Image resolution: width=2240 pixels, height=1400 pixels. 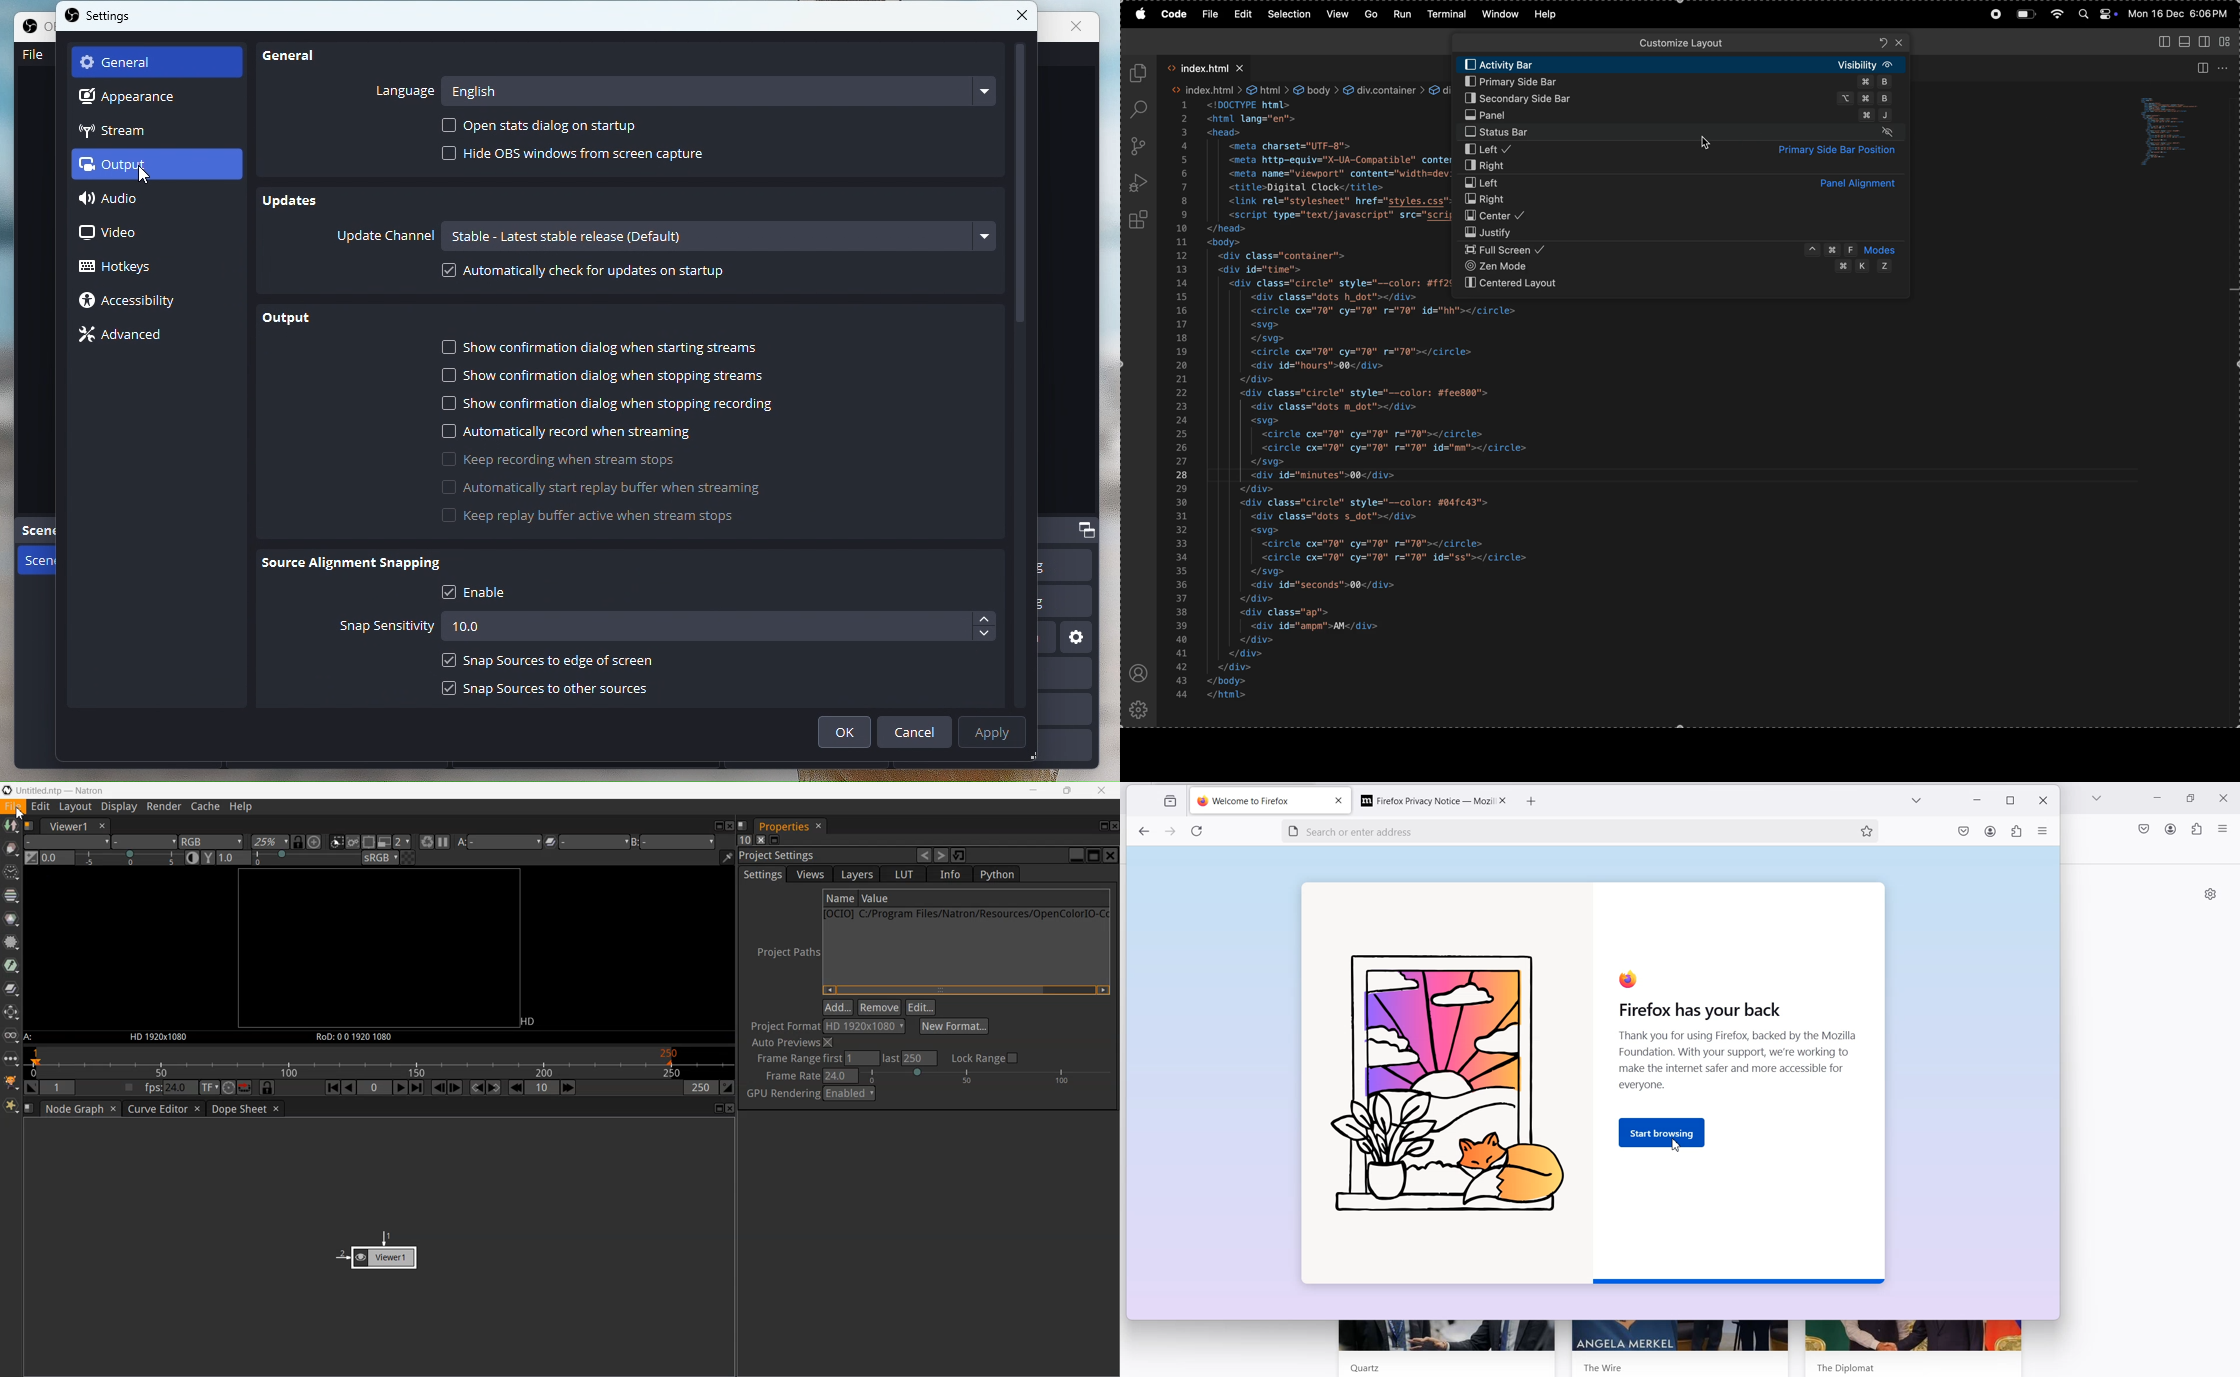 I want to click on ok, so click(x=845, y=733).